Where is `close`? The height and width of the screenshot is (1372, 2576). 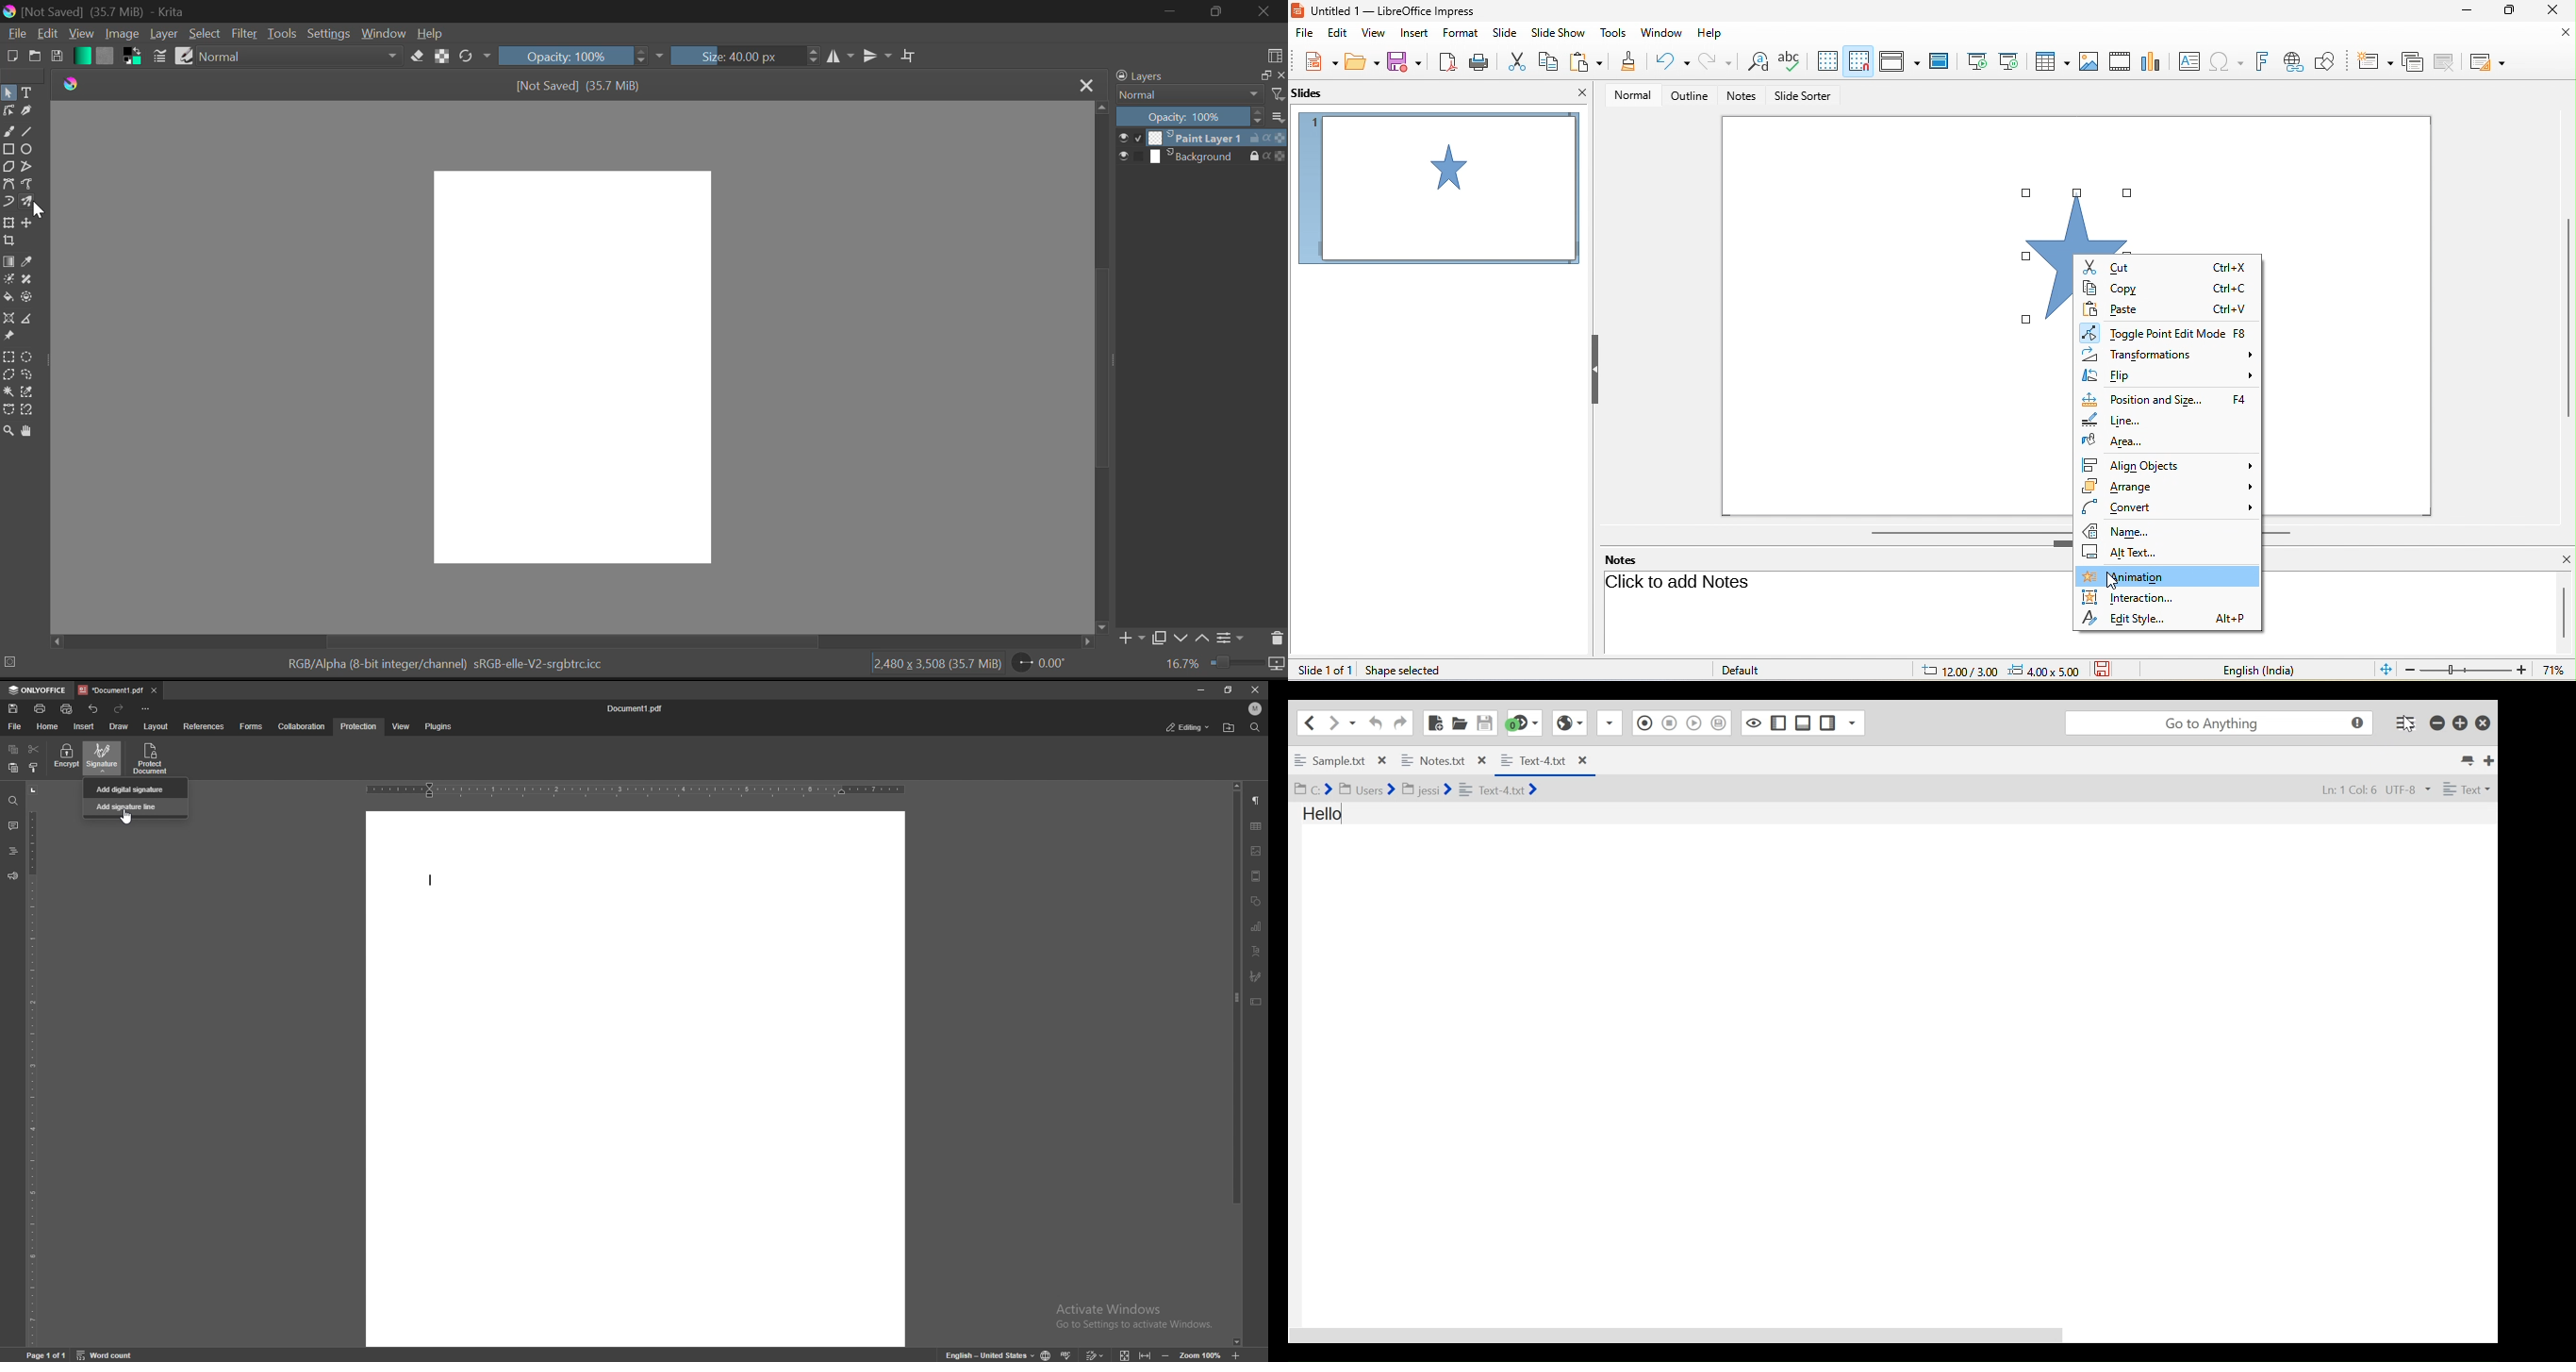
close is located at coordinates (2556, 559).